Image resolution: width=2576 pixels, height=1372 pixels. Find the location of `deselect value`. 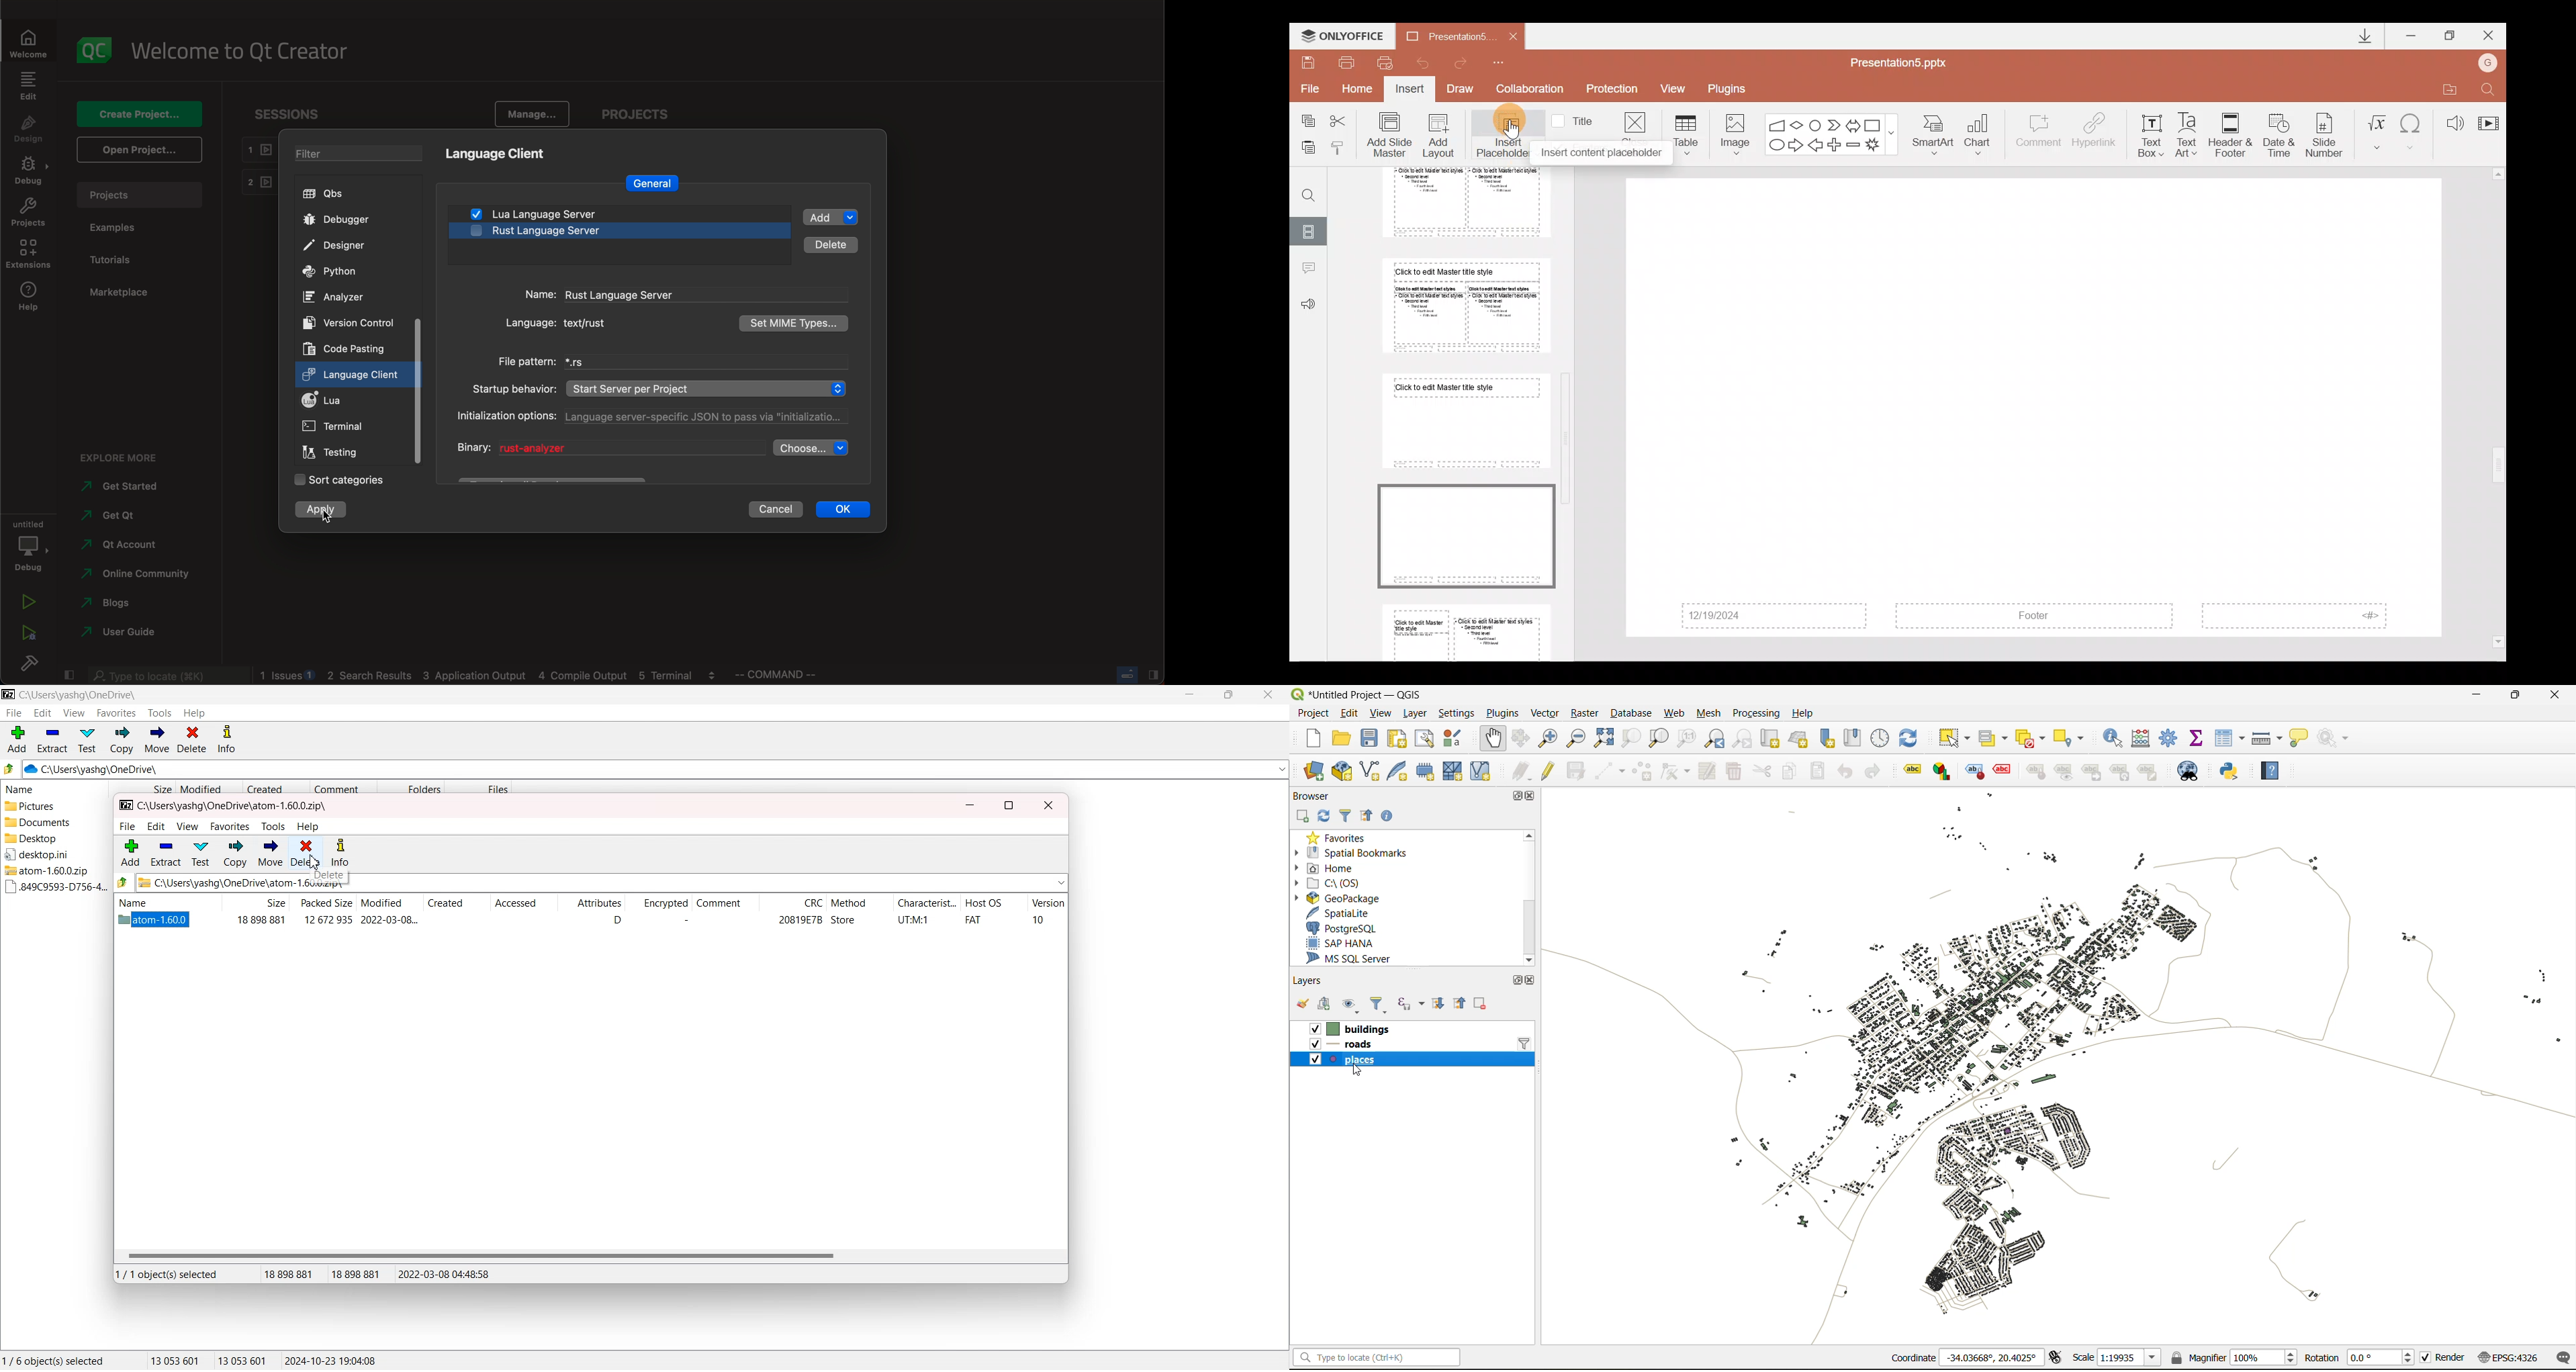

deselect value is located at coordinates (2029, 737).